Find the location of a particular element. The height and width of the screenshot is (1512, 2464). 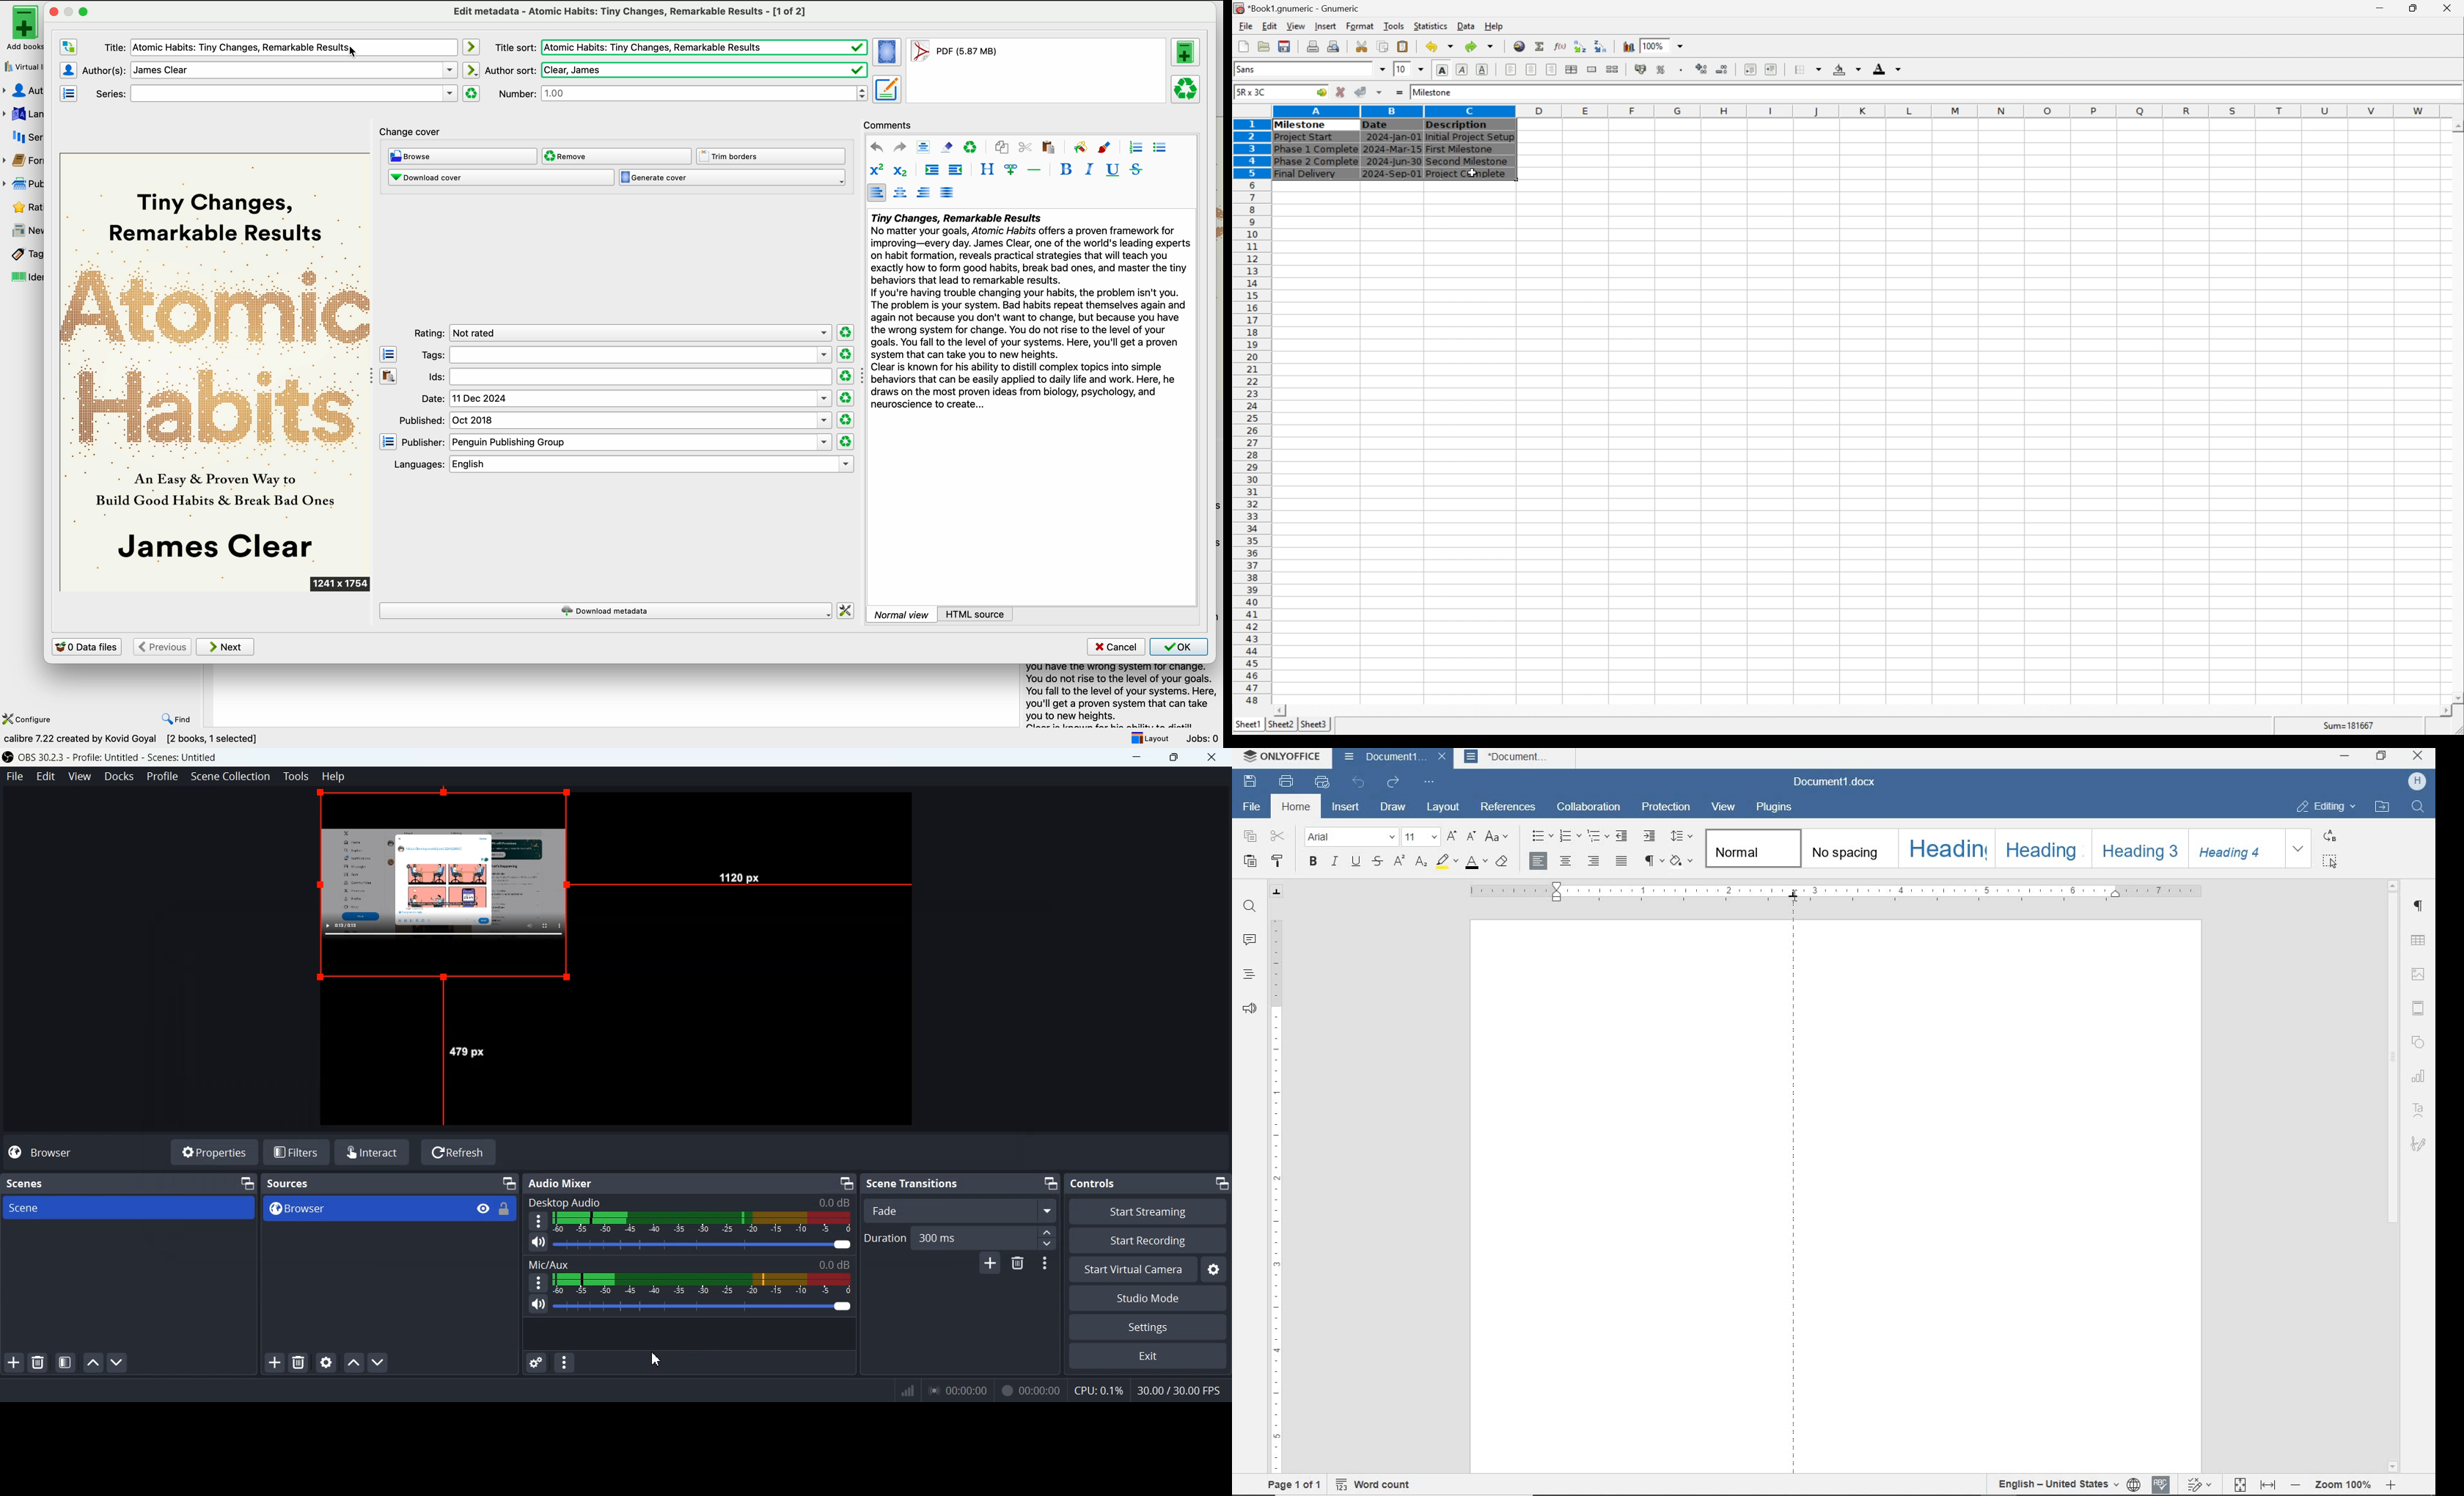

bold is located at coordinates (1066, 169).